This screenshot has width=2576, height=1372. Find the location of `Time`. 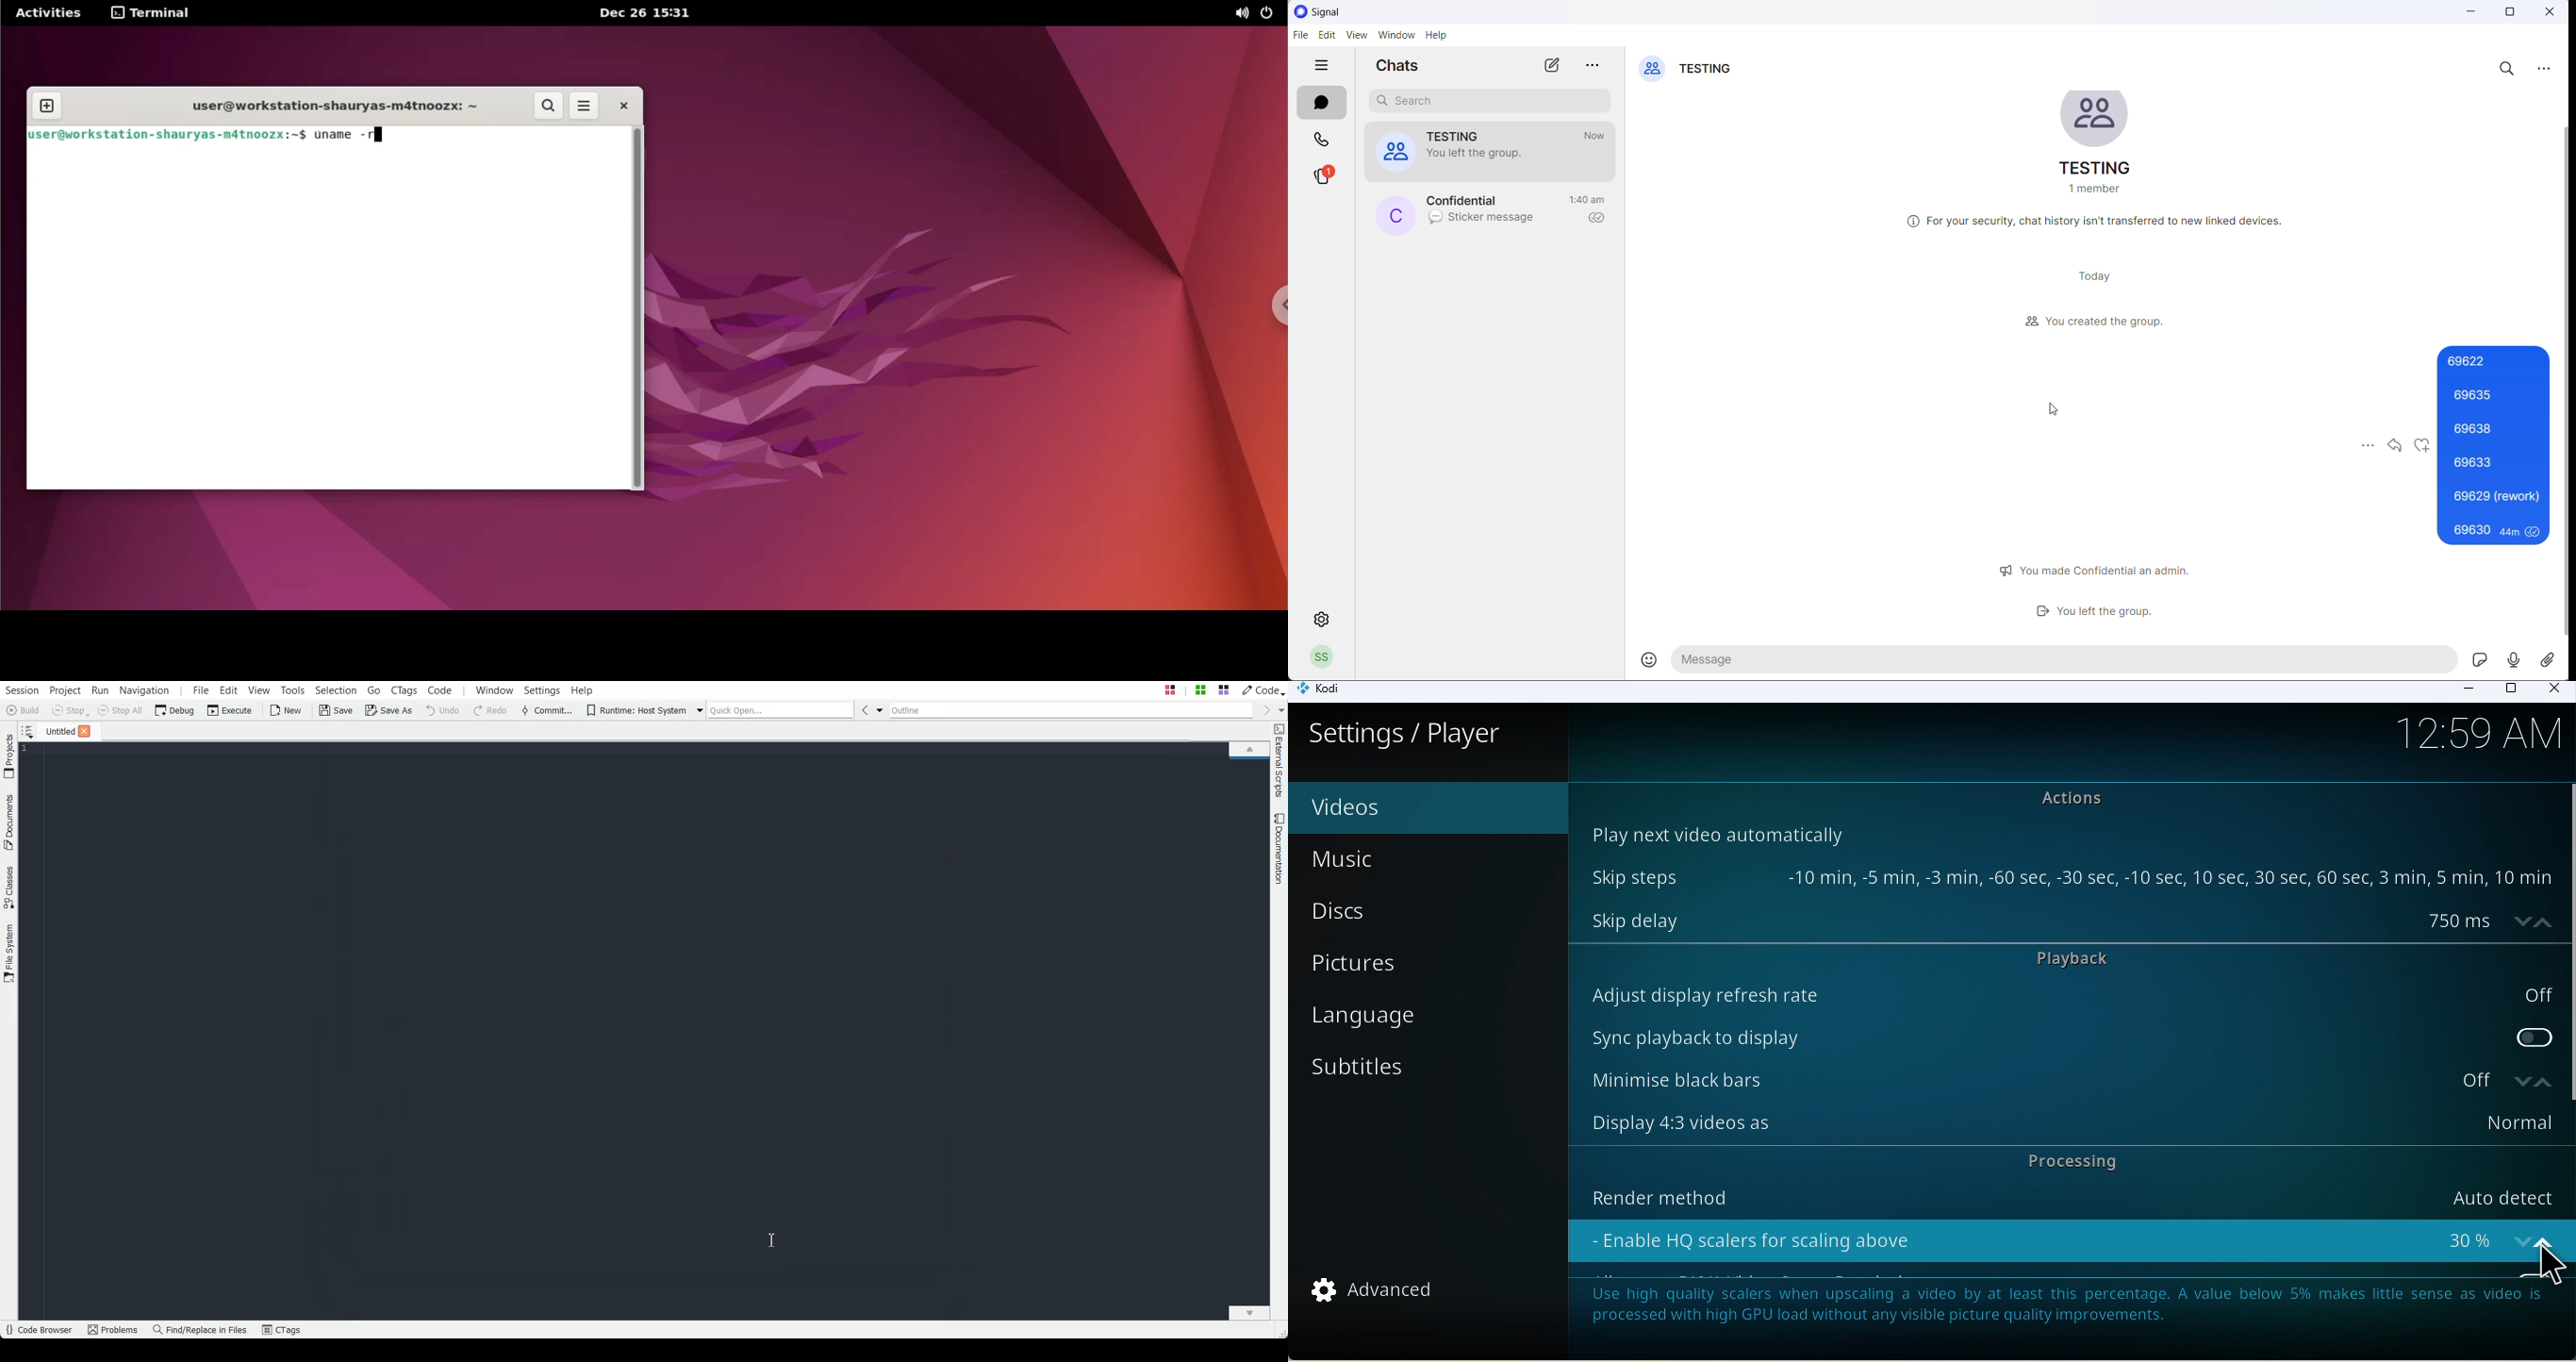

Time is located at coordinates (2486, 737).